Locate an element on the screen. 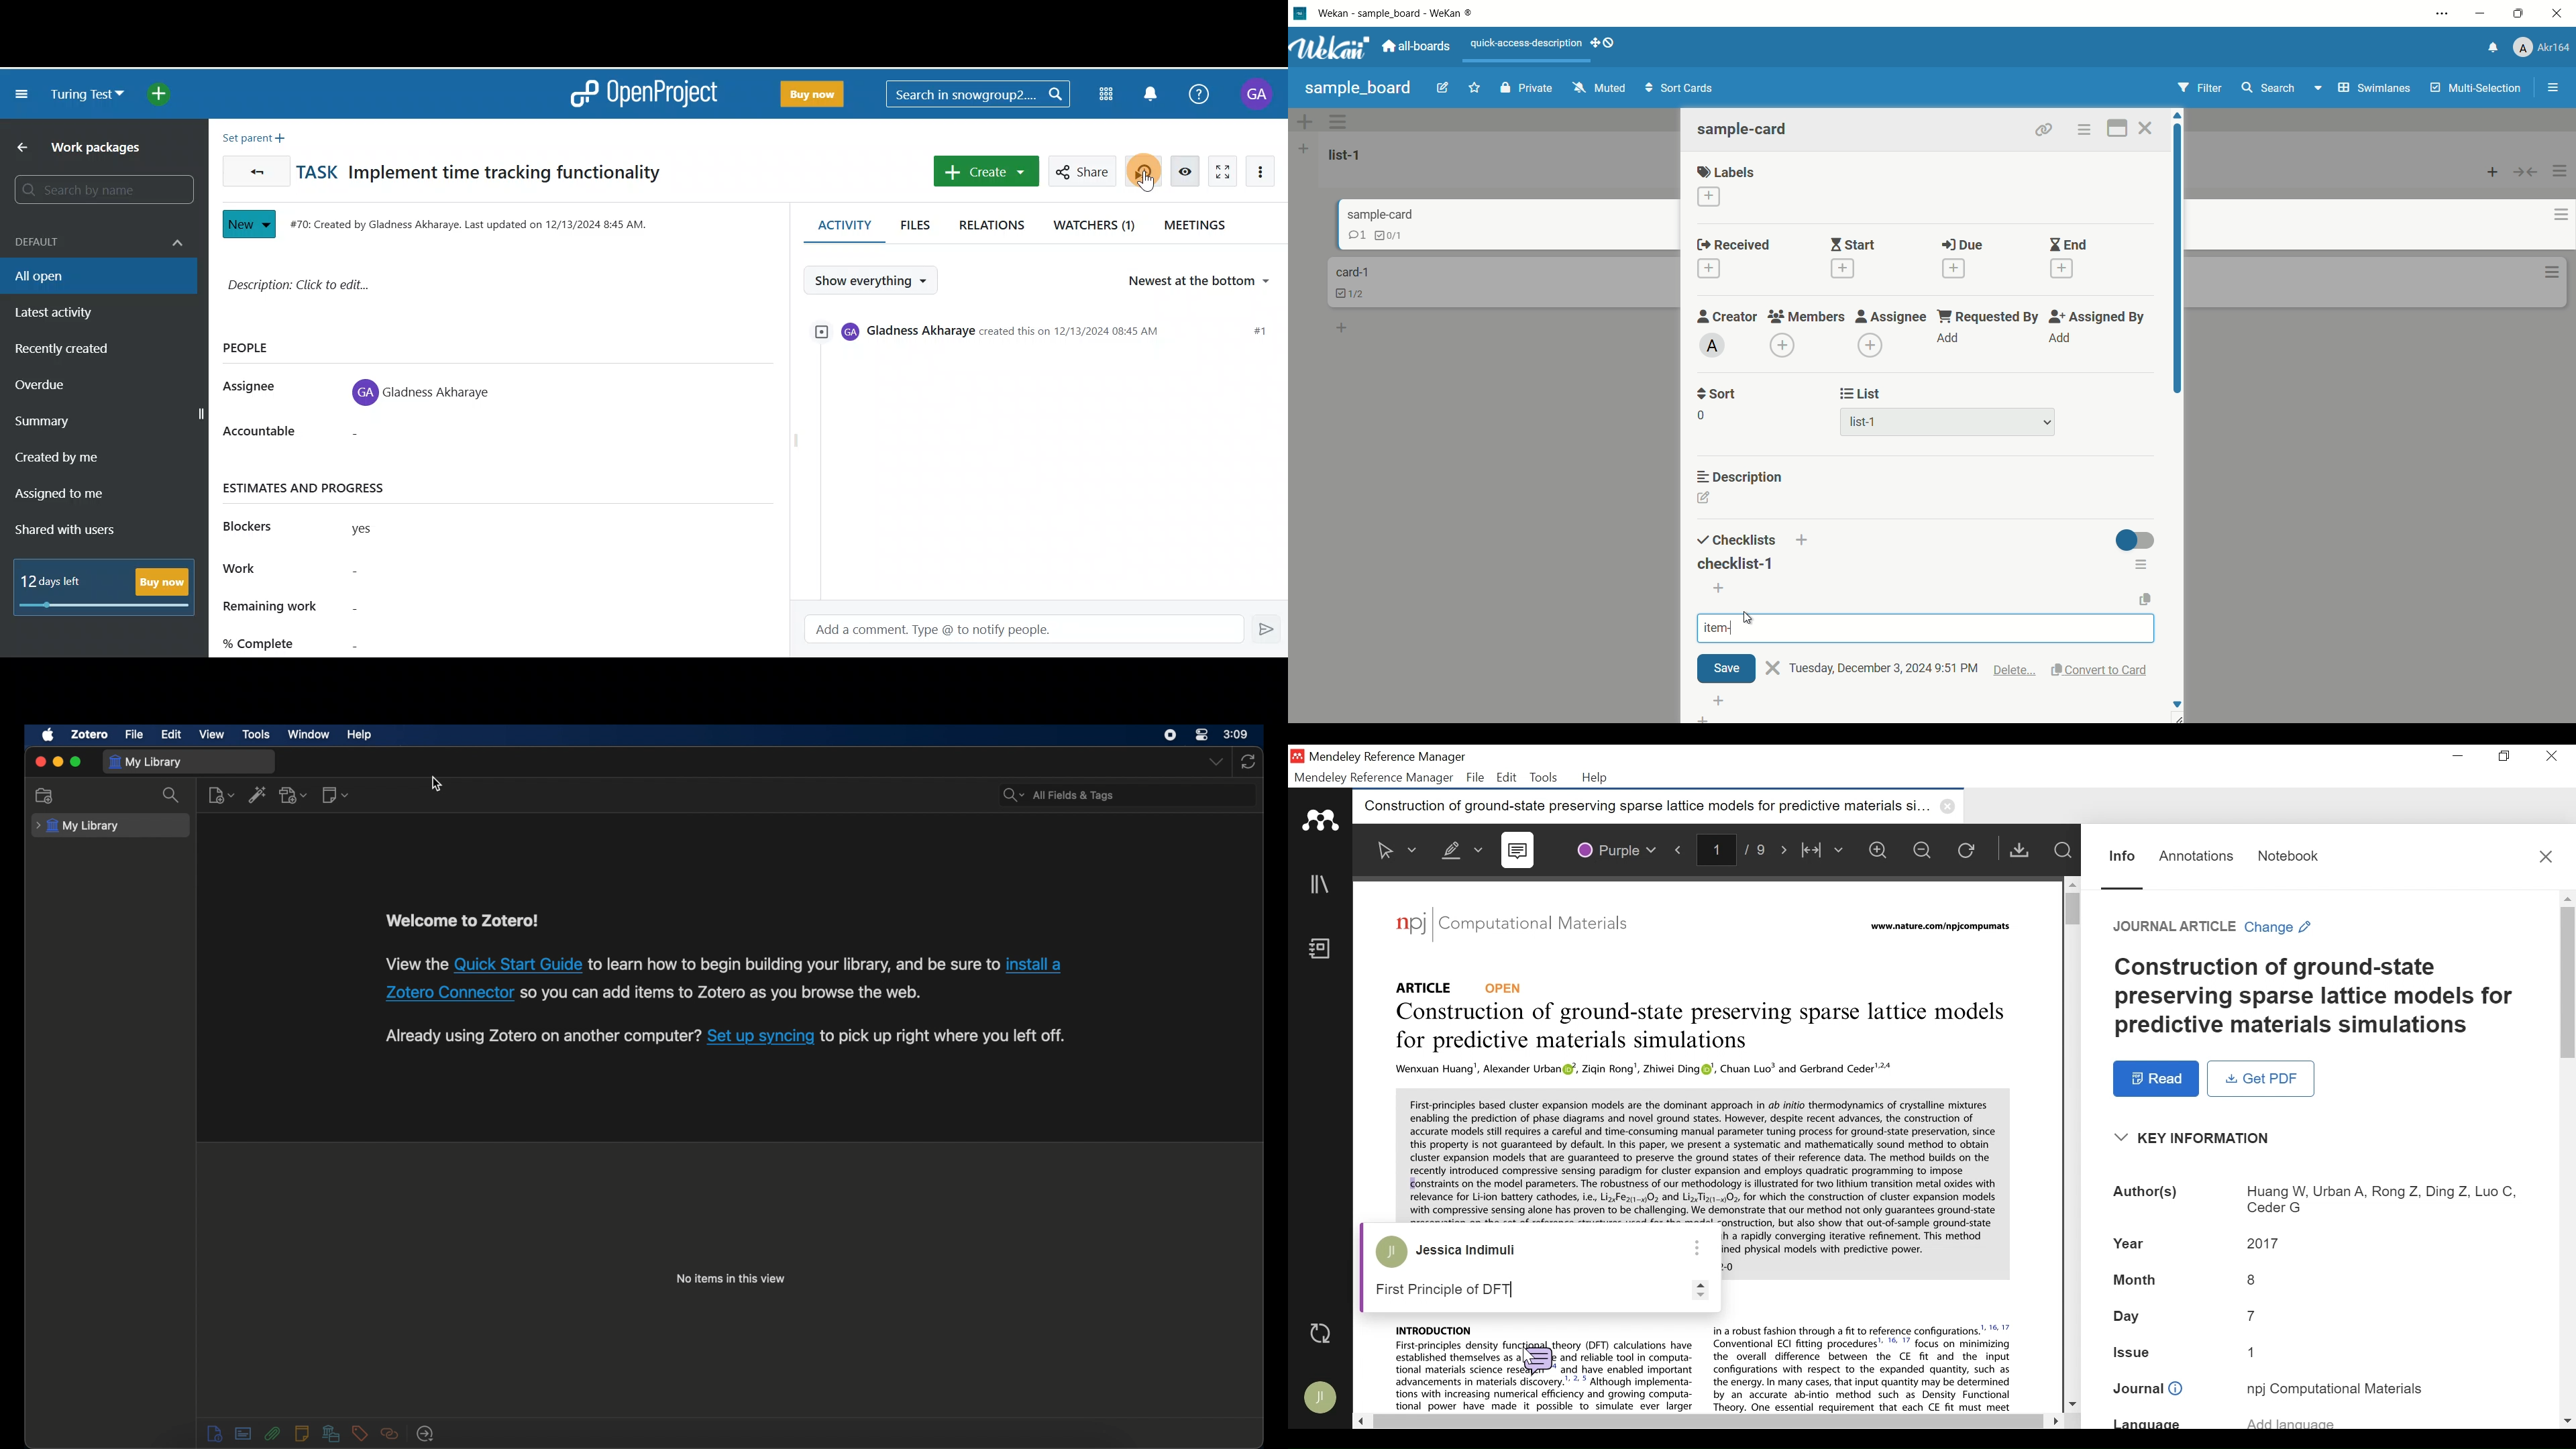 The height and width of the screenshot is (1456, 2576). search is located at coordinates (1128, 796).